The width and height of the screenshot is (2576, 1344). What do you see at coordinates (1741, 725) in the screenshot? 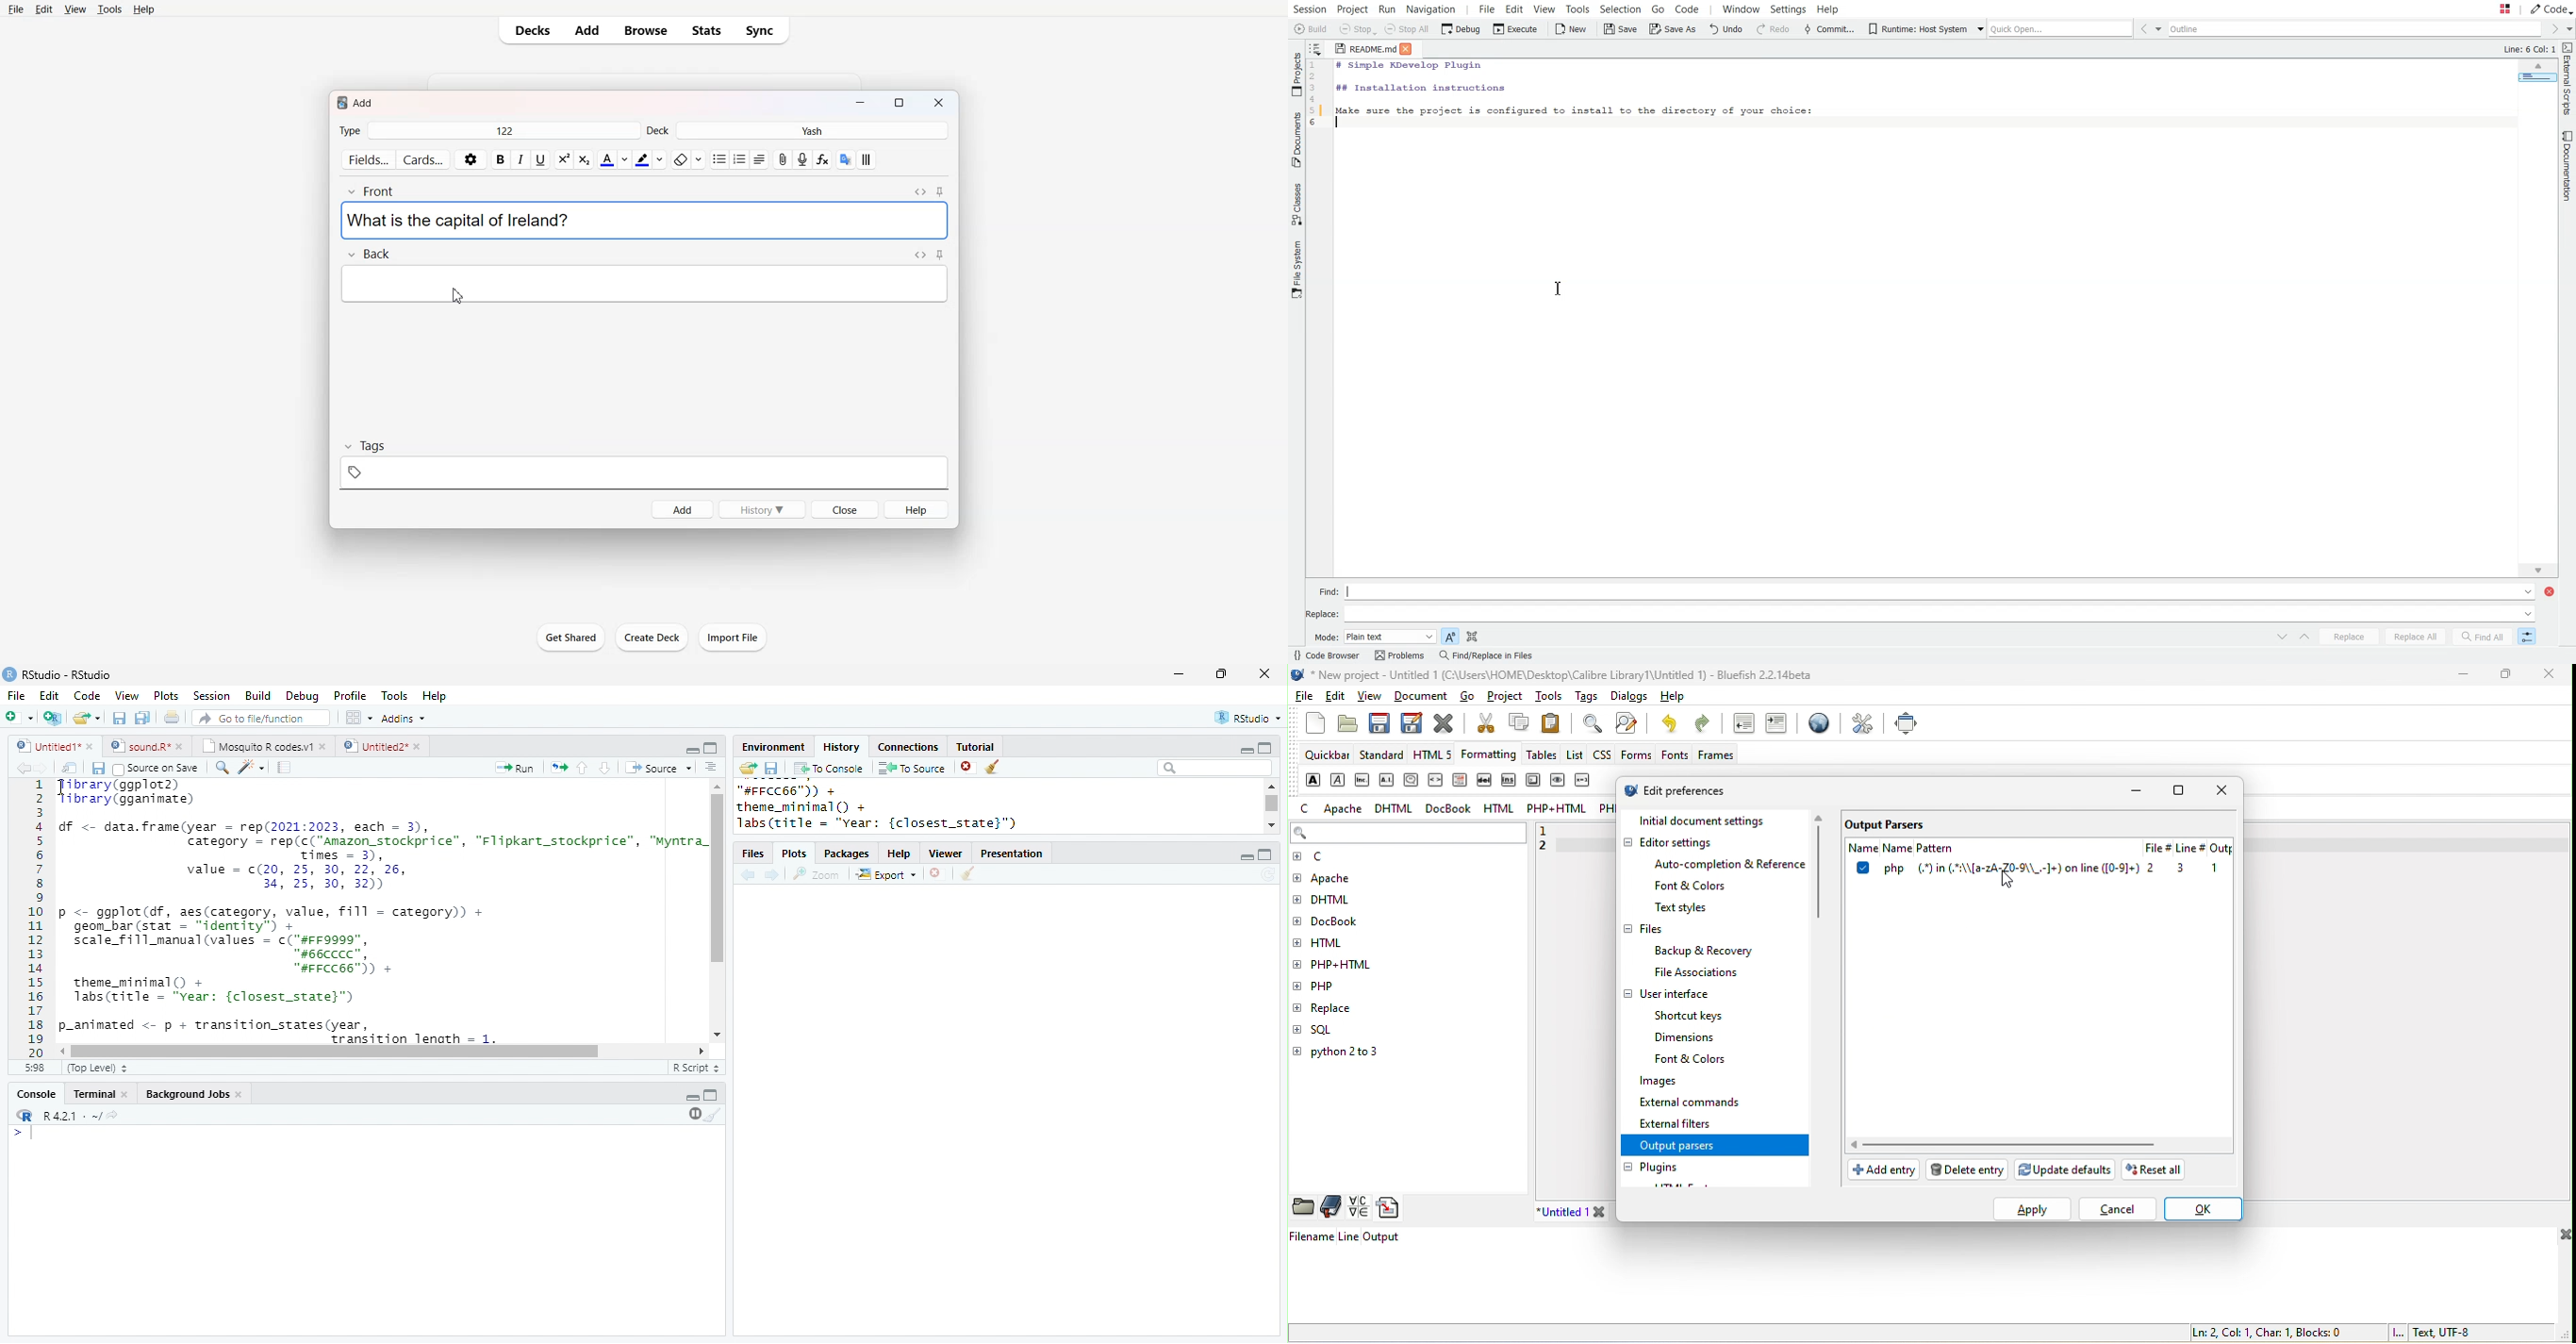
I see `unindent` at bounding box center [1741, 725].